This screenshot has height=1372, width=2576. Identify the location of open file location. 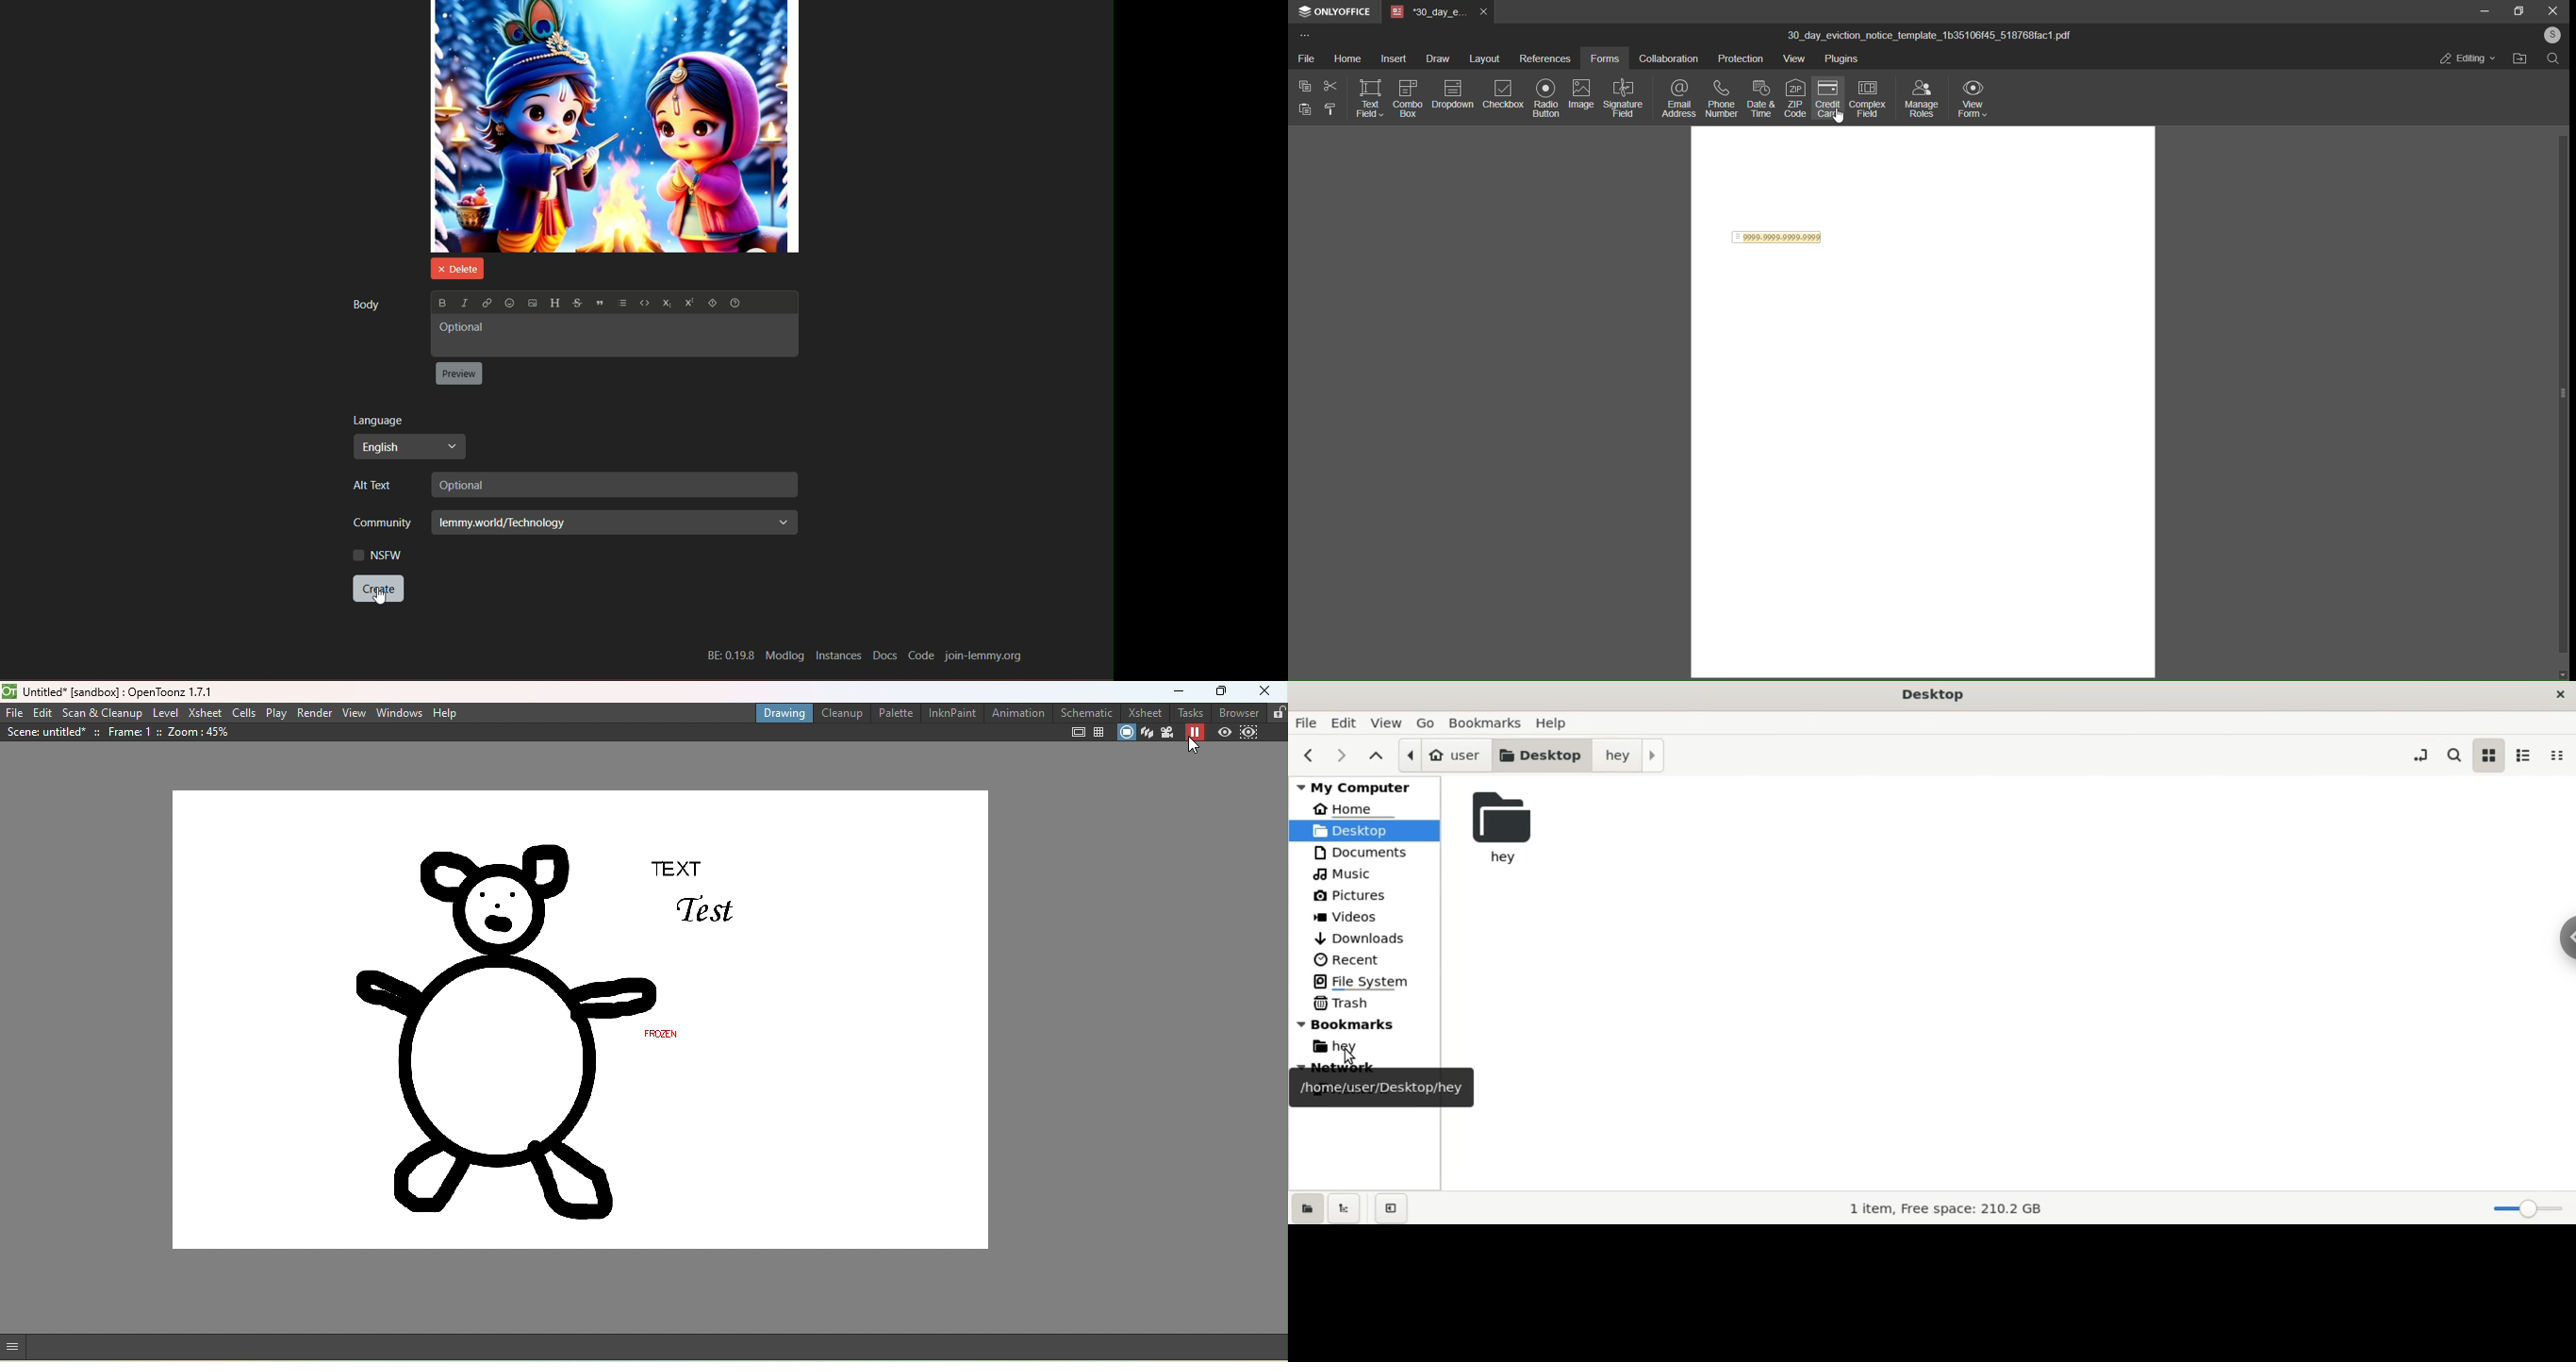
(2519, 61).